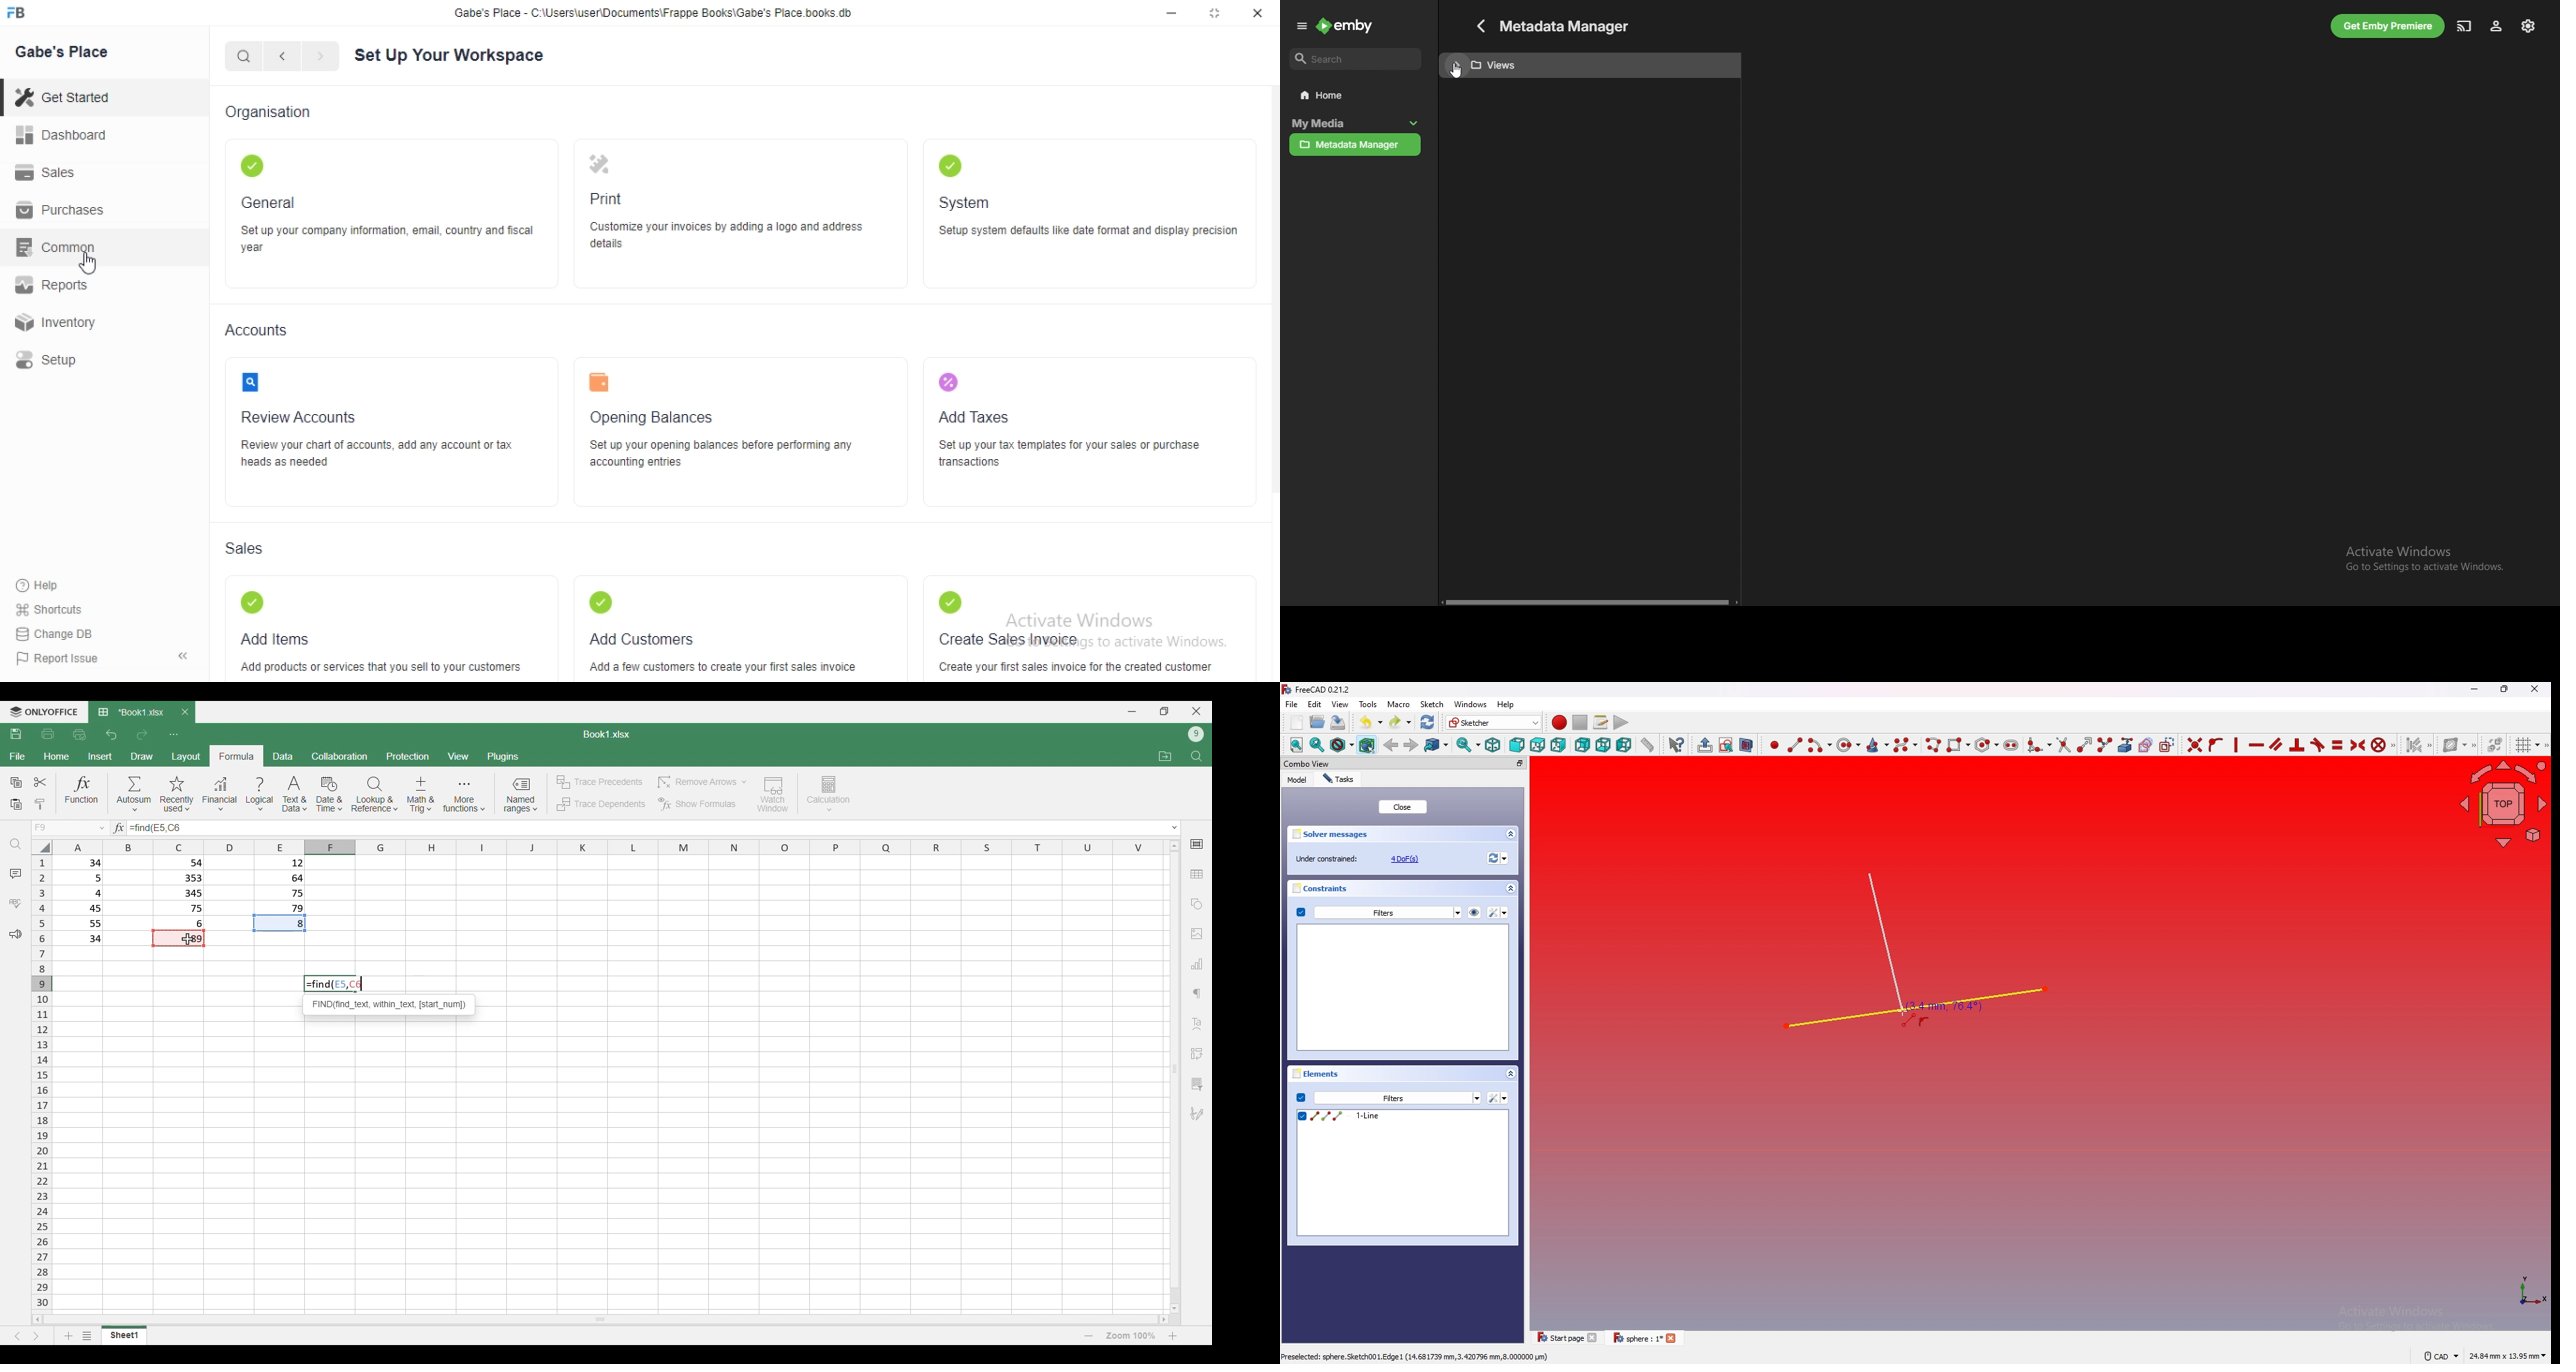 The image size is (2576, 1372). What do you see at coordinates (185, 657) in the screenshot?
I see `«` at bounding box center [185, 657].